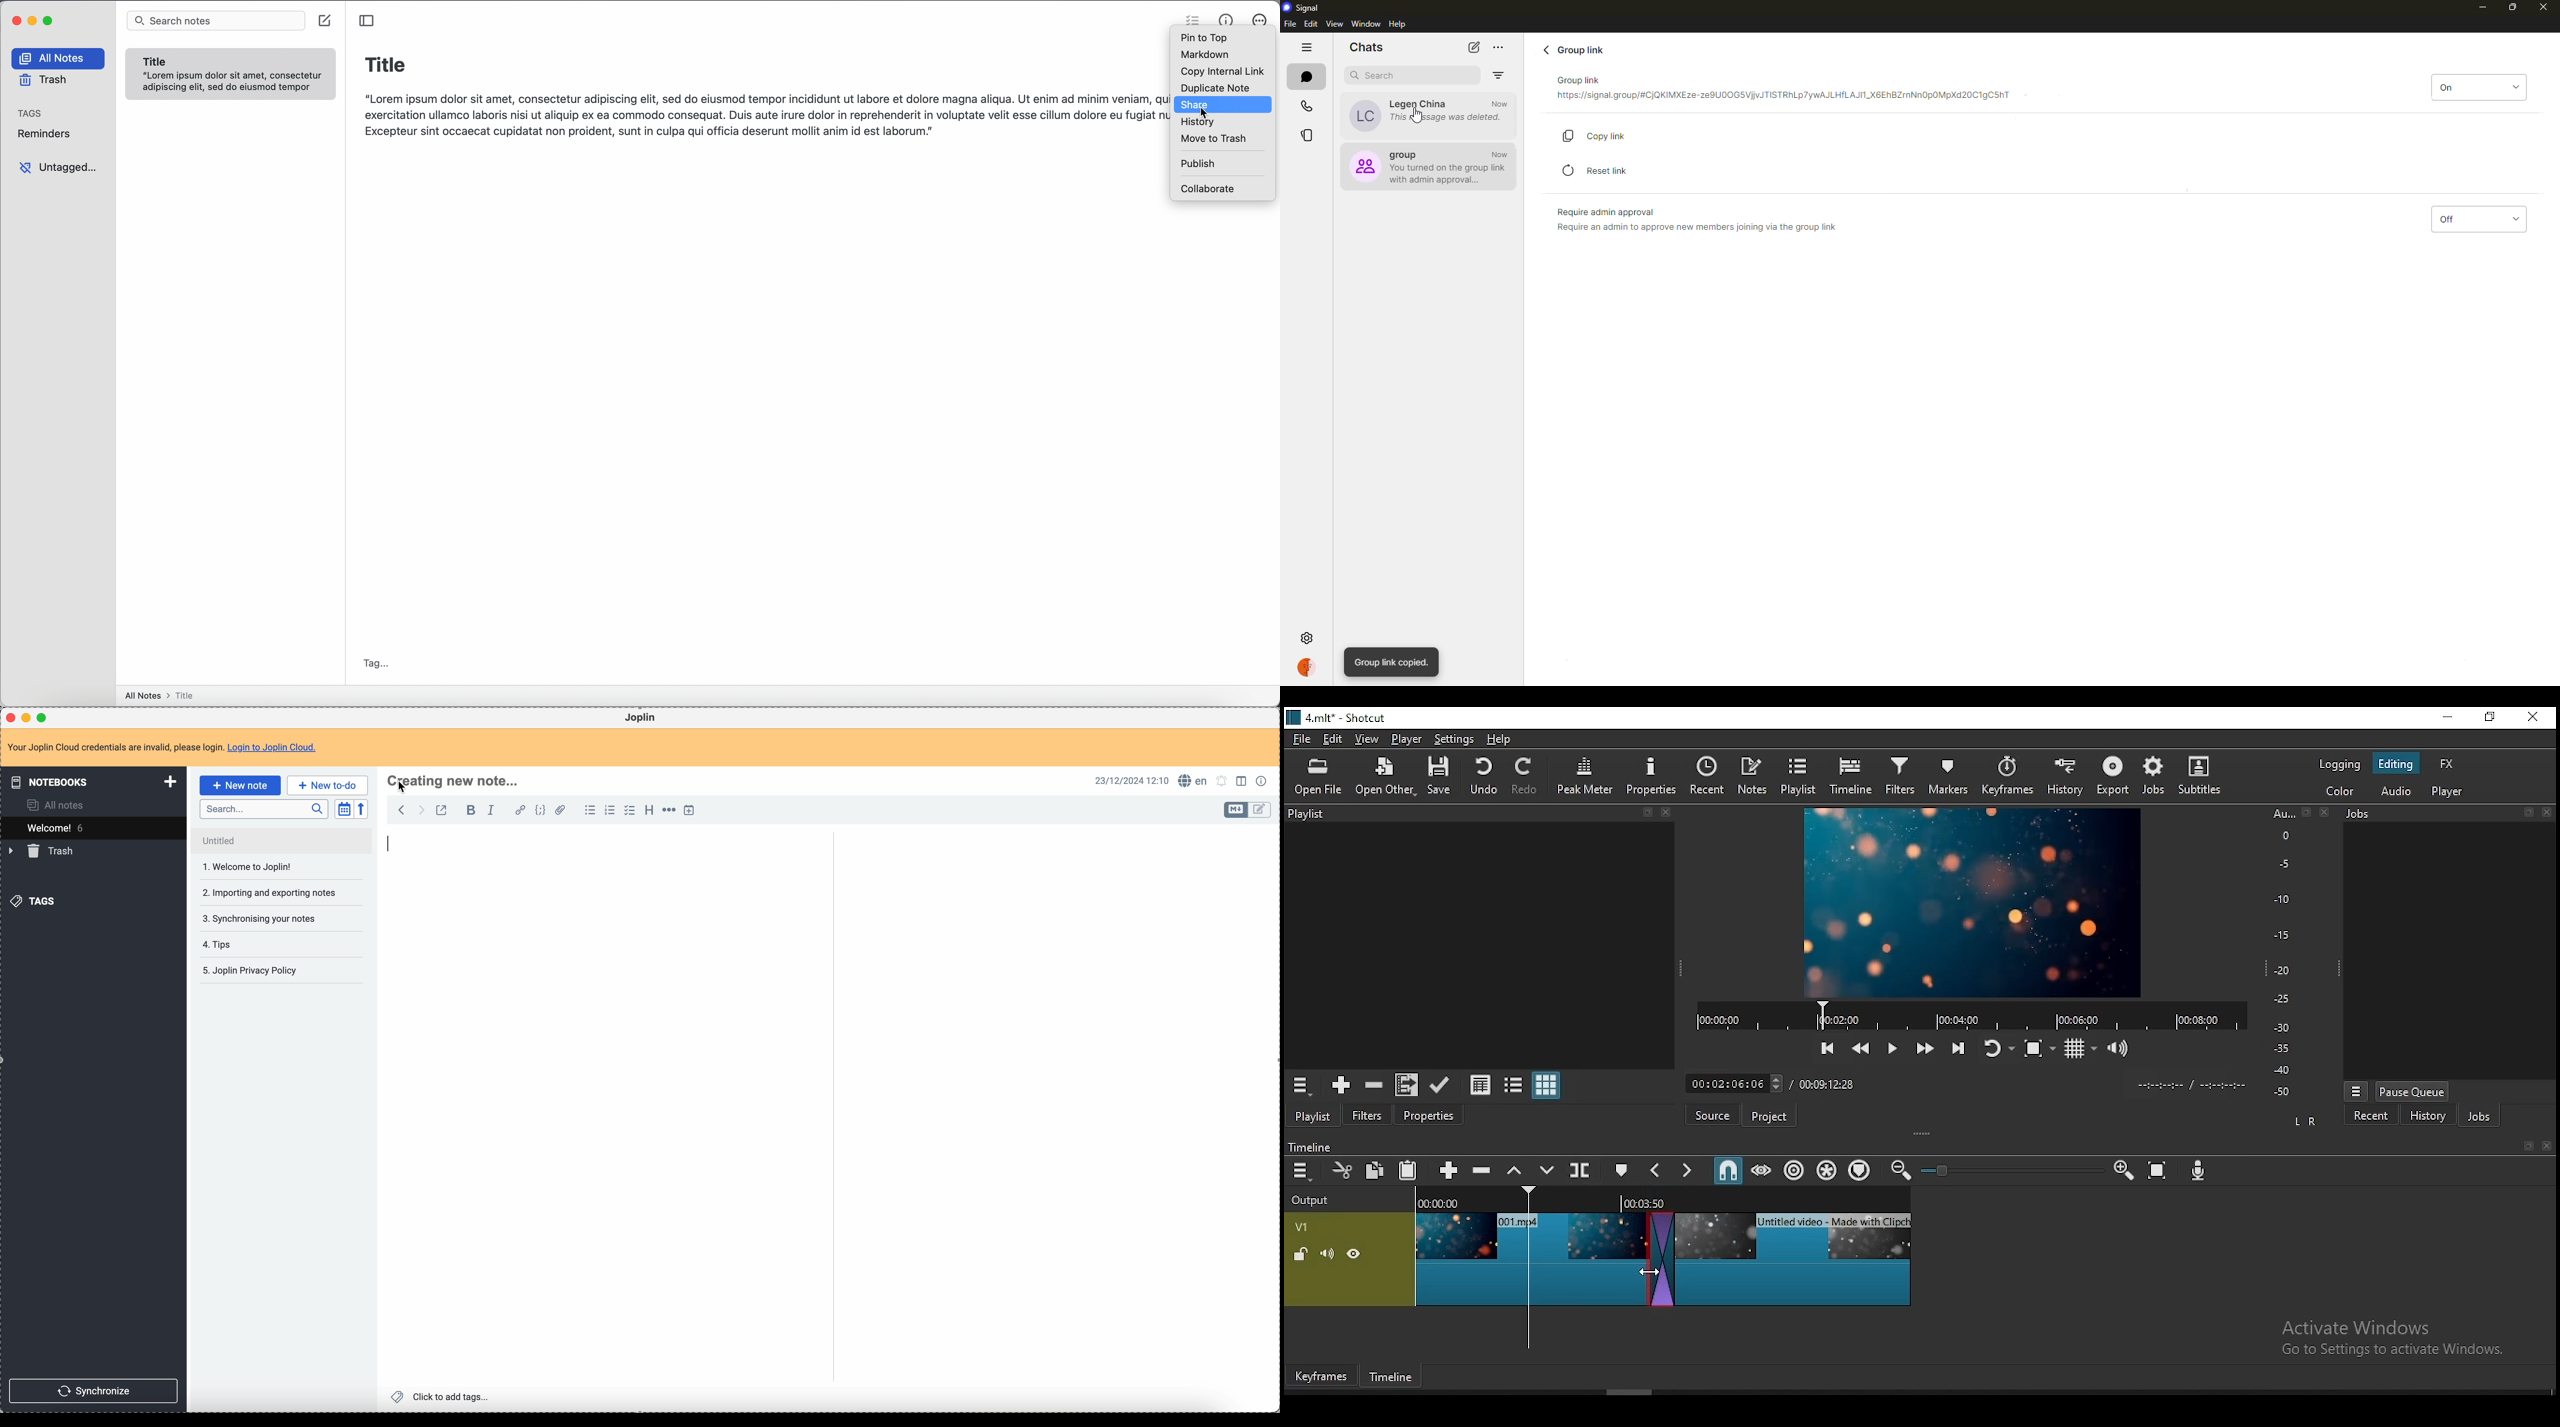 Image resolution: width=2576 pixels, height=1428 pixels. Describe the element at coordinates (51, 805) in the screenshot. I see `all notes` at that location.